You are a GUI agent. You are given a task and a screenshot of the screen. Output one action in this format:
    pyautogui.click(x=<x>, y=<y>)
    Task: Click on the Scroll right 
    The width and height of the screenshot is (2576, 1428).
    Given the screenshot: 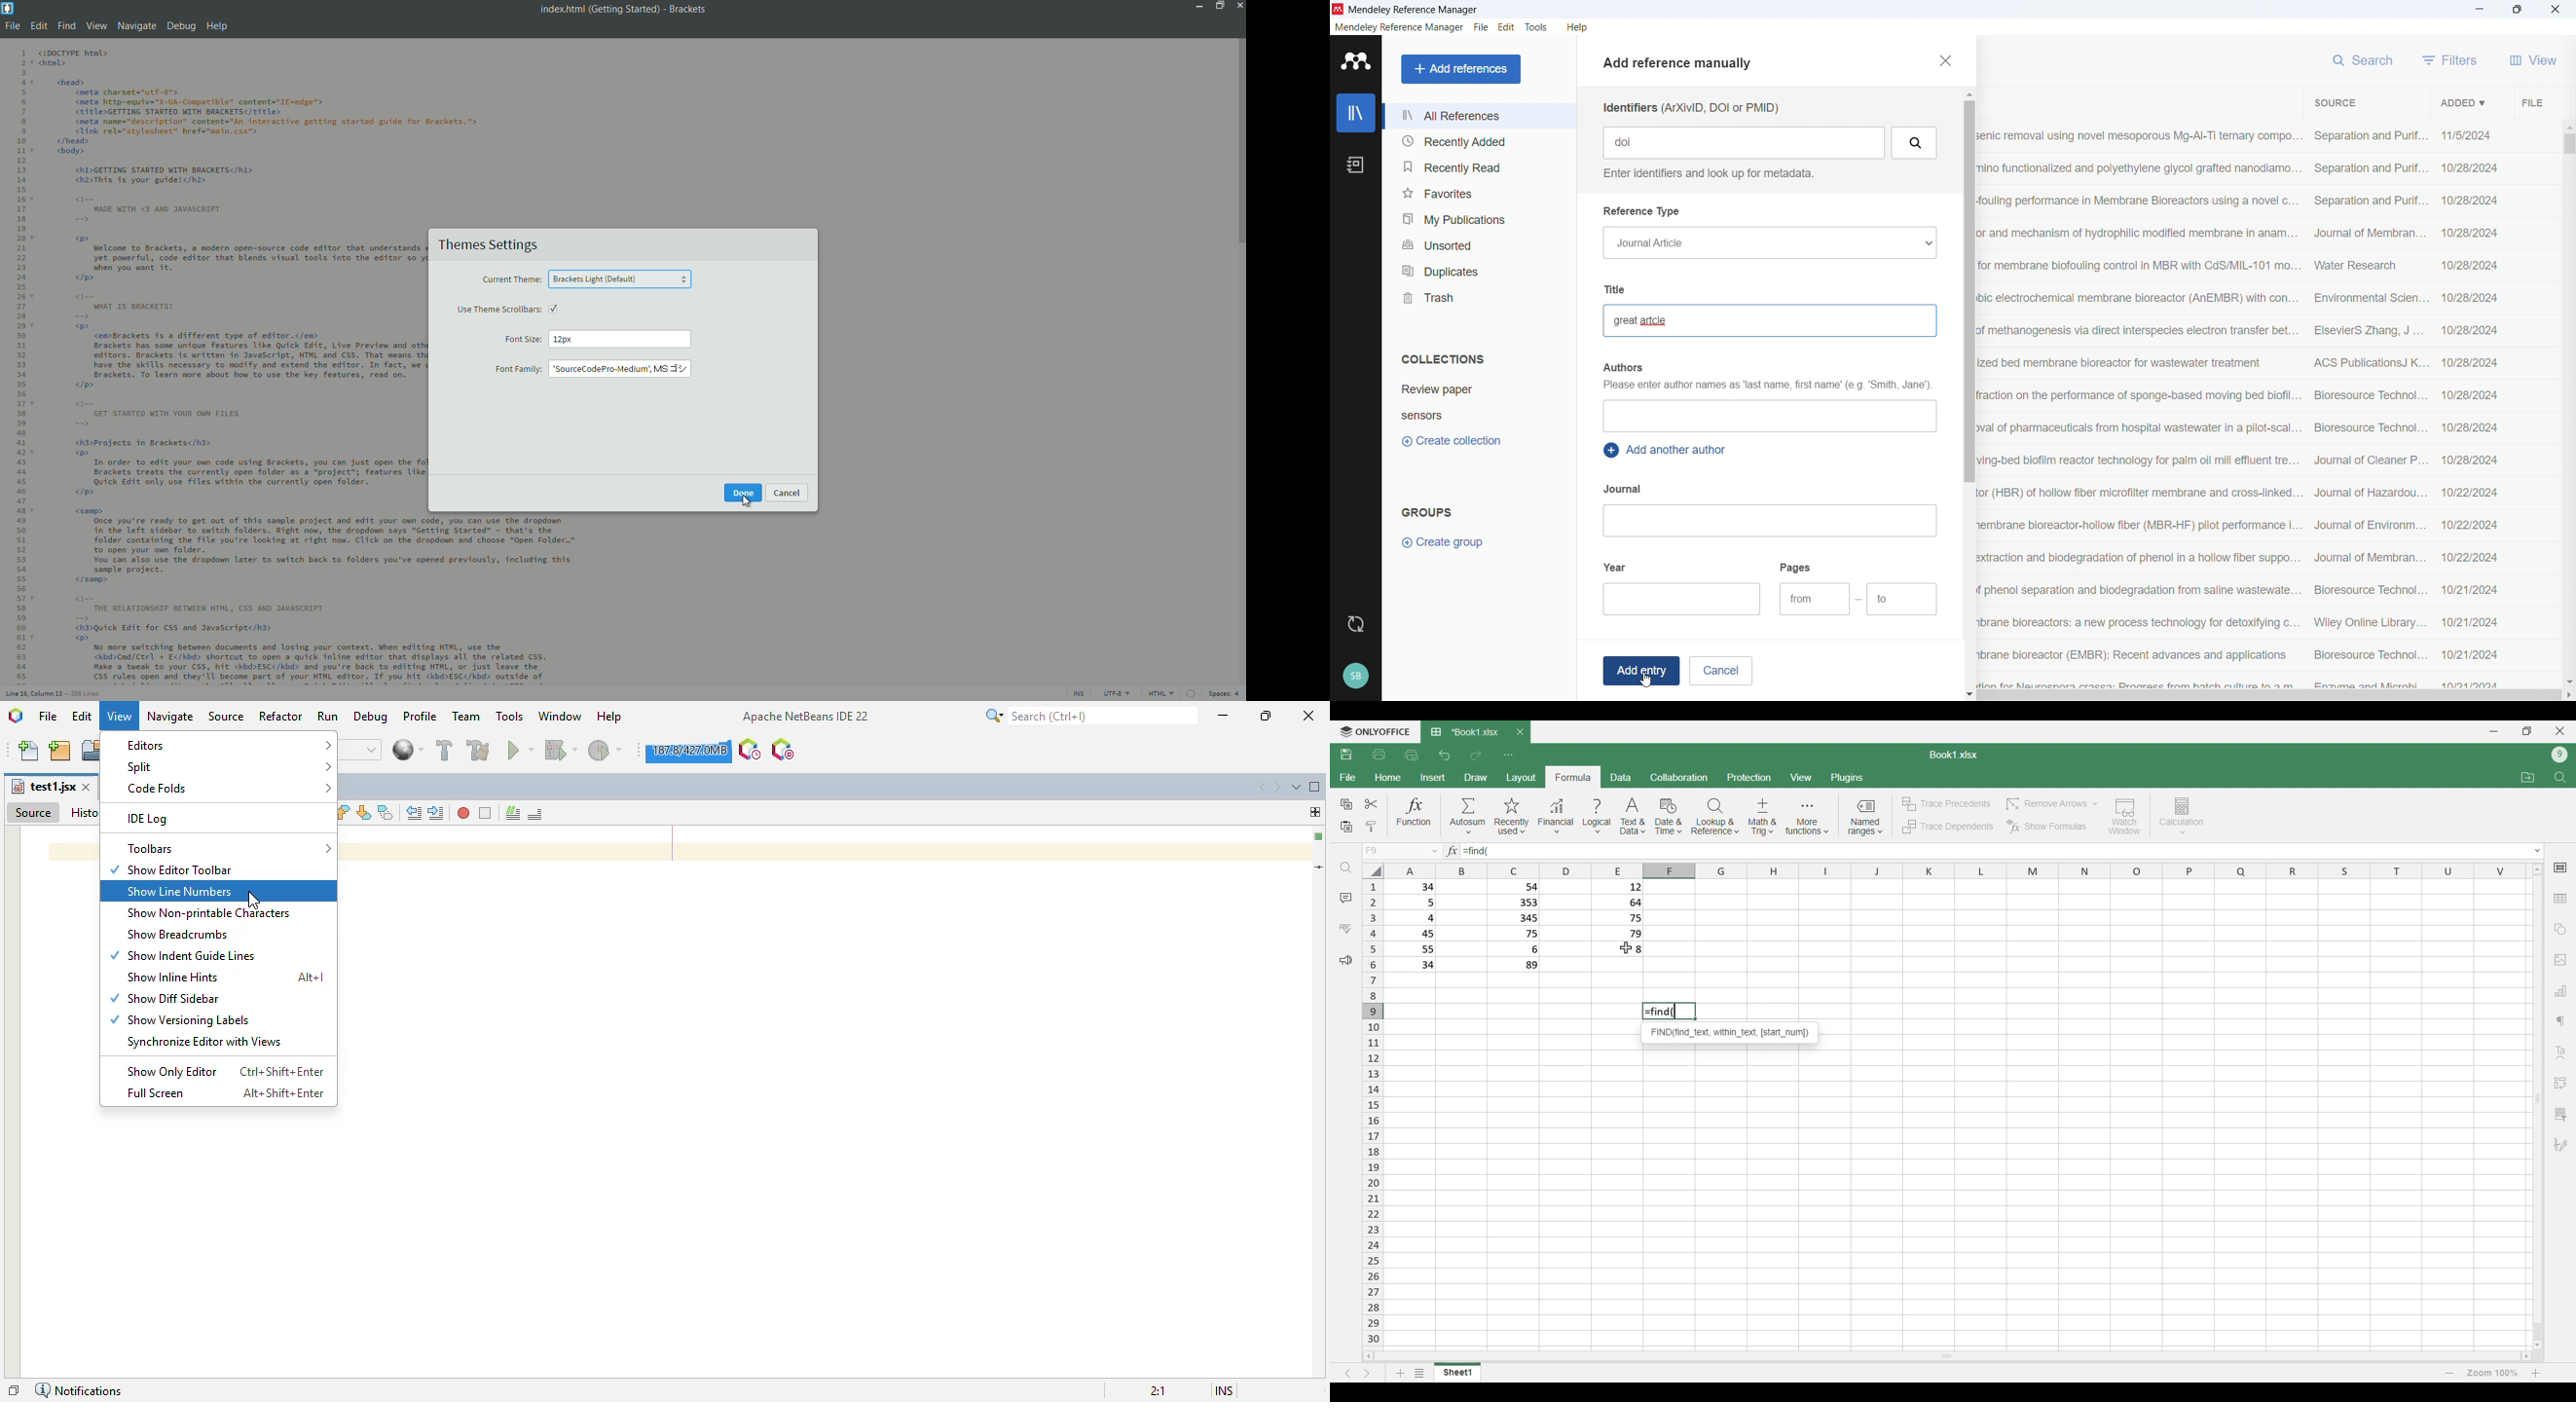 What is the action you would take?
    pyautogui.click(x=2568, y=696)
    